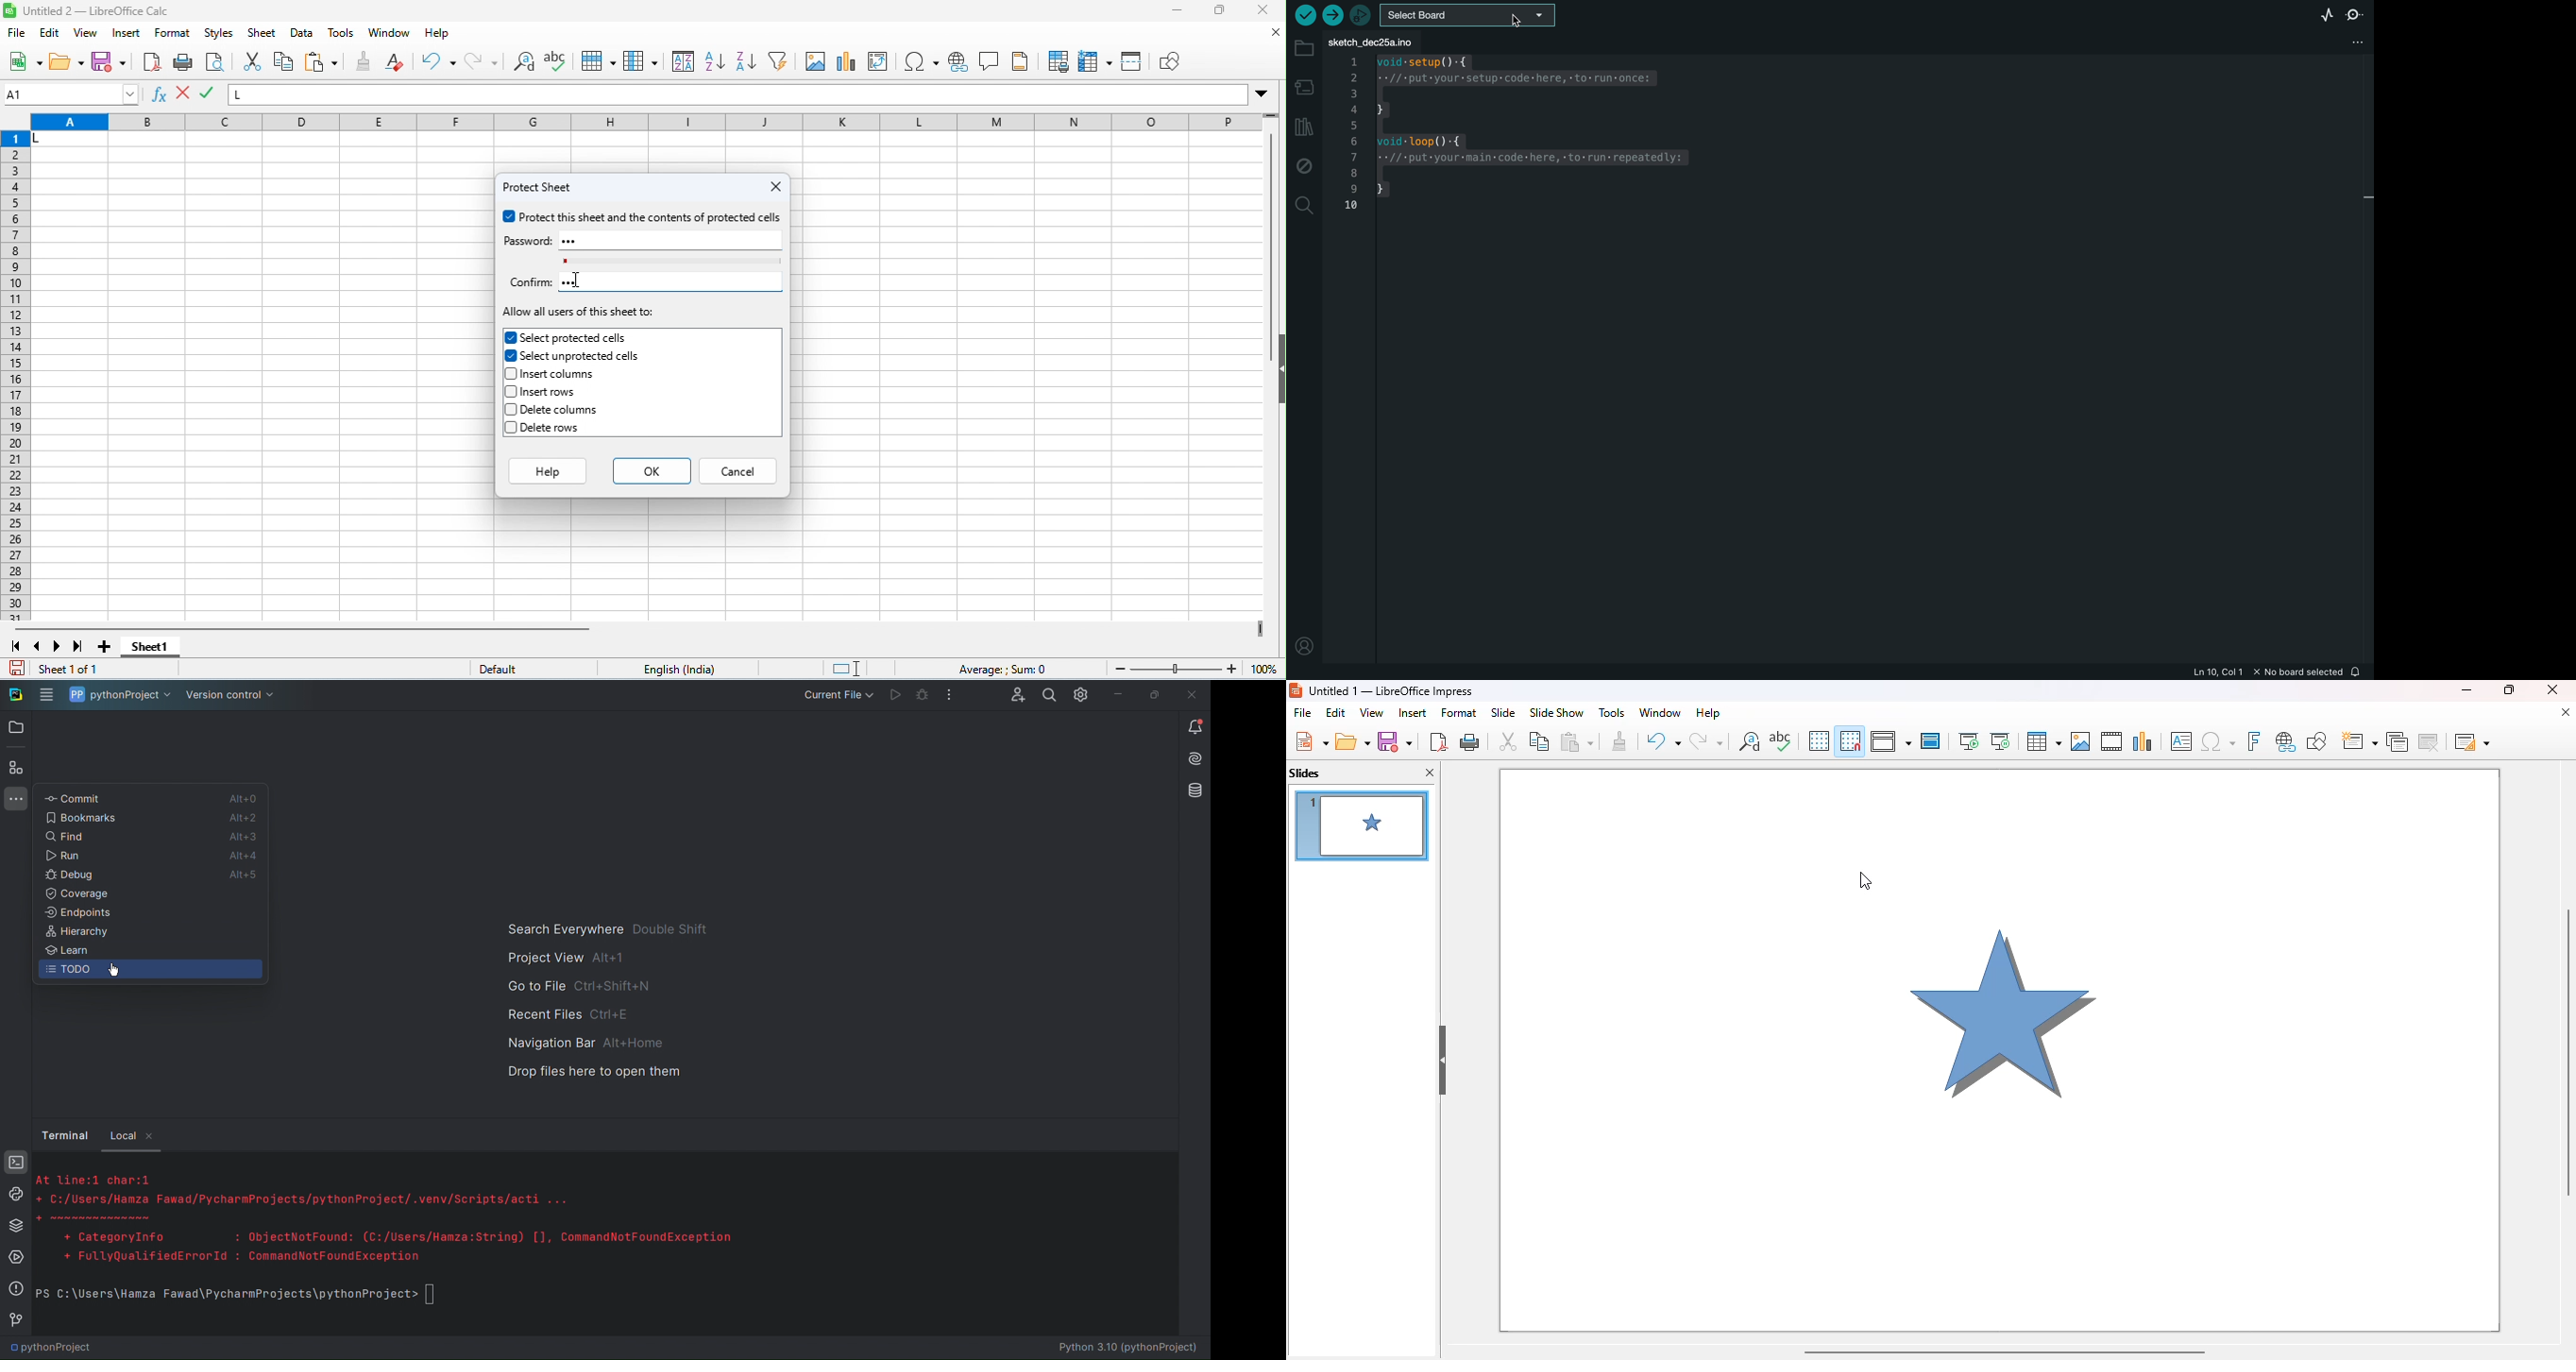 The width and height of the screenshot is (2576, 1372). Describe the element at coordinates (1278, 367) in the screenshot. I see `hide` at that location.